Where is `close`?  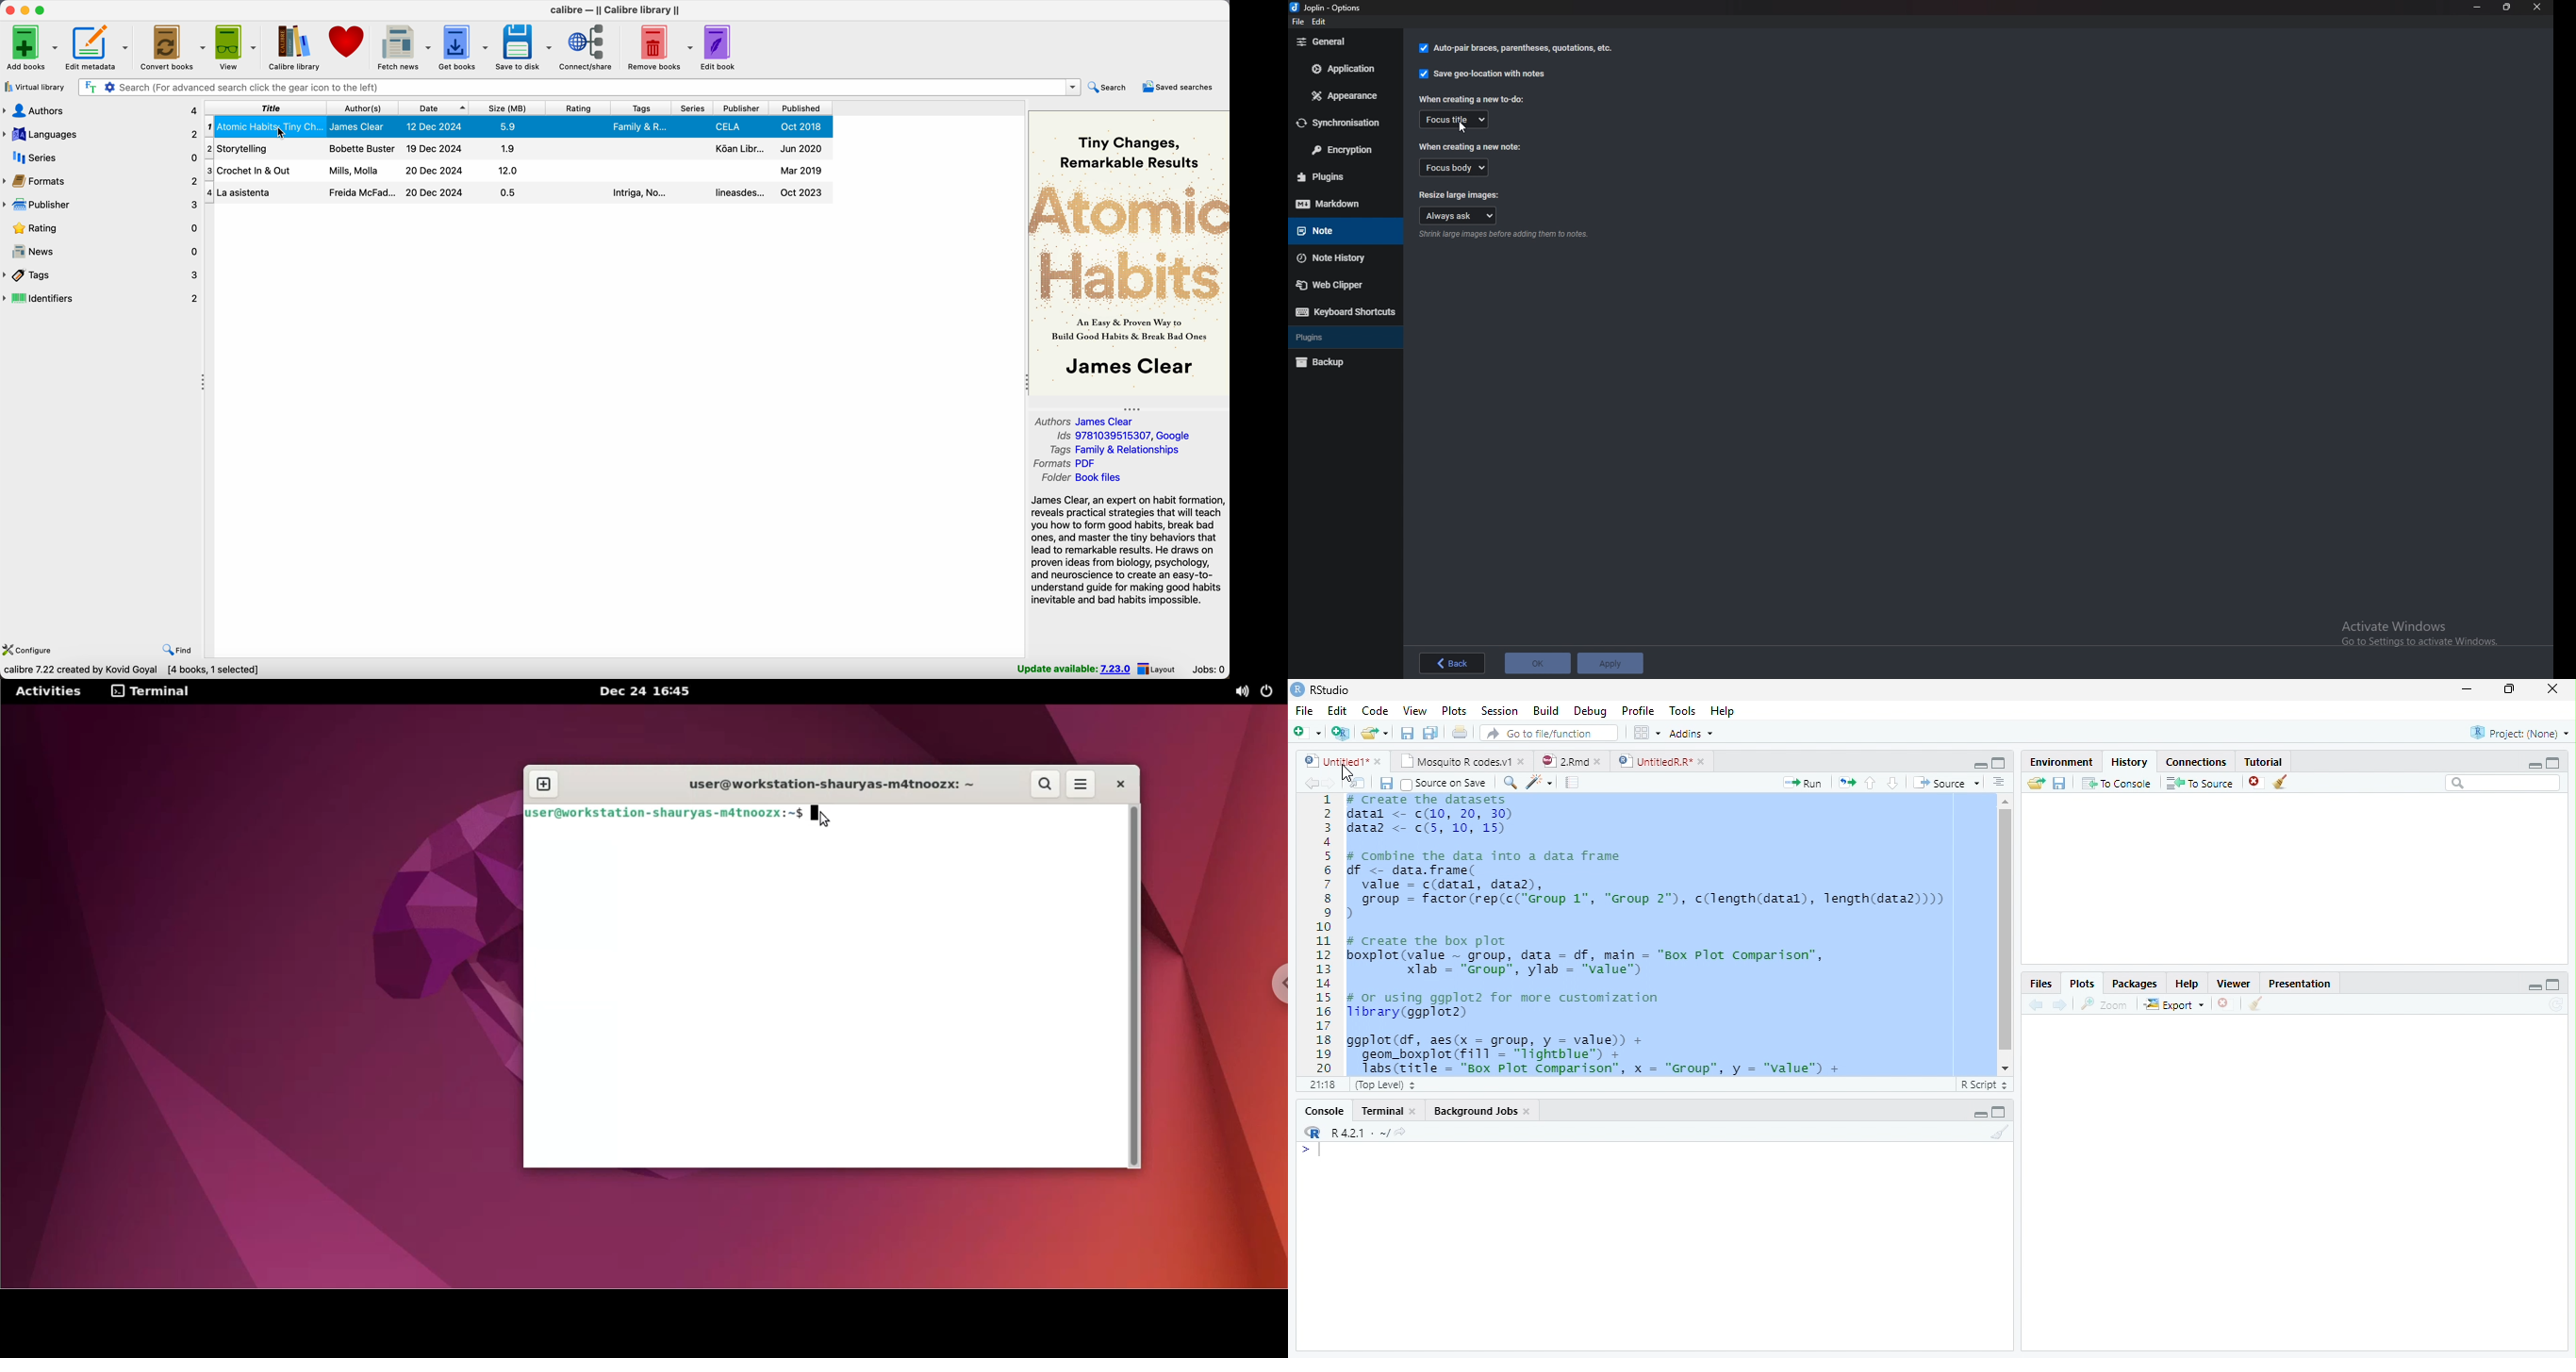 close is located at coordinates (2537, 7).